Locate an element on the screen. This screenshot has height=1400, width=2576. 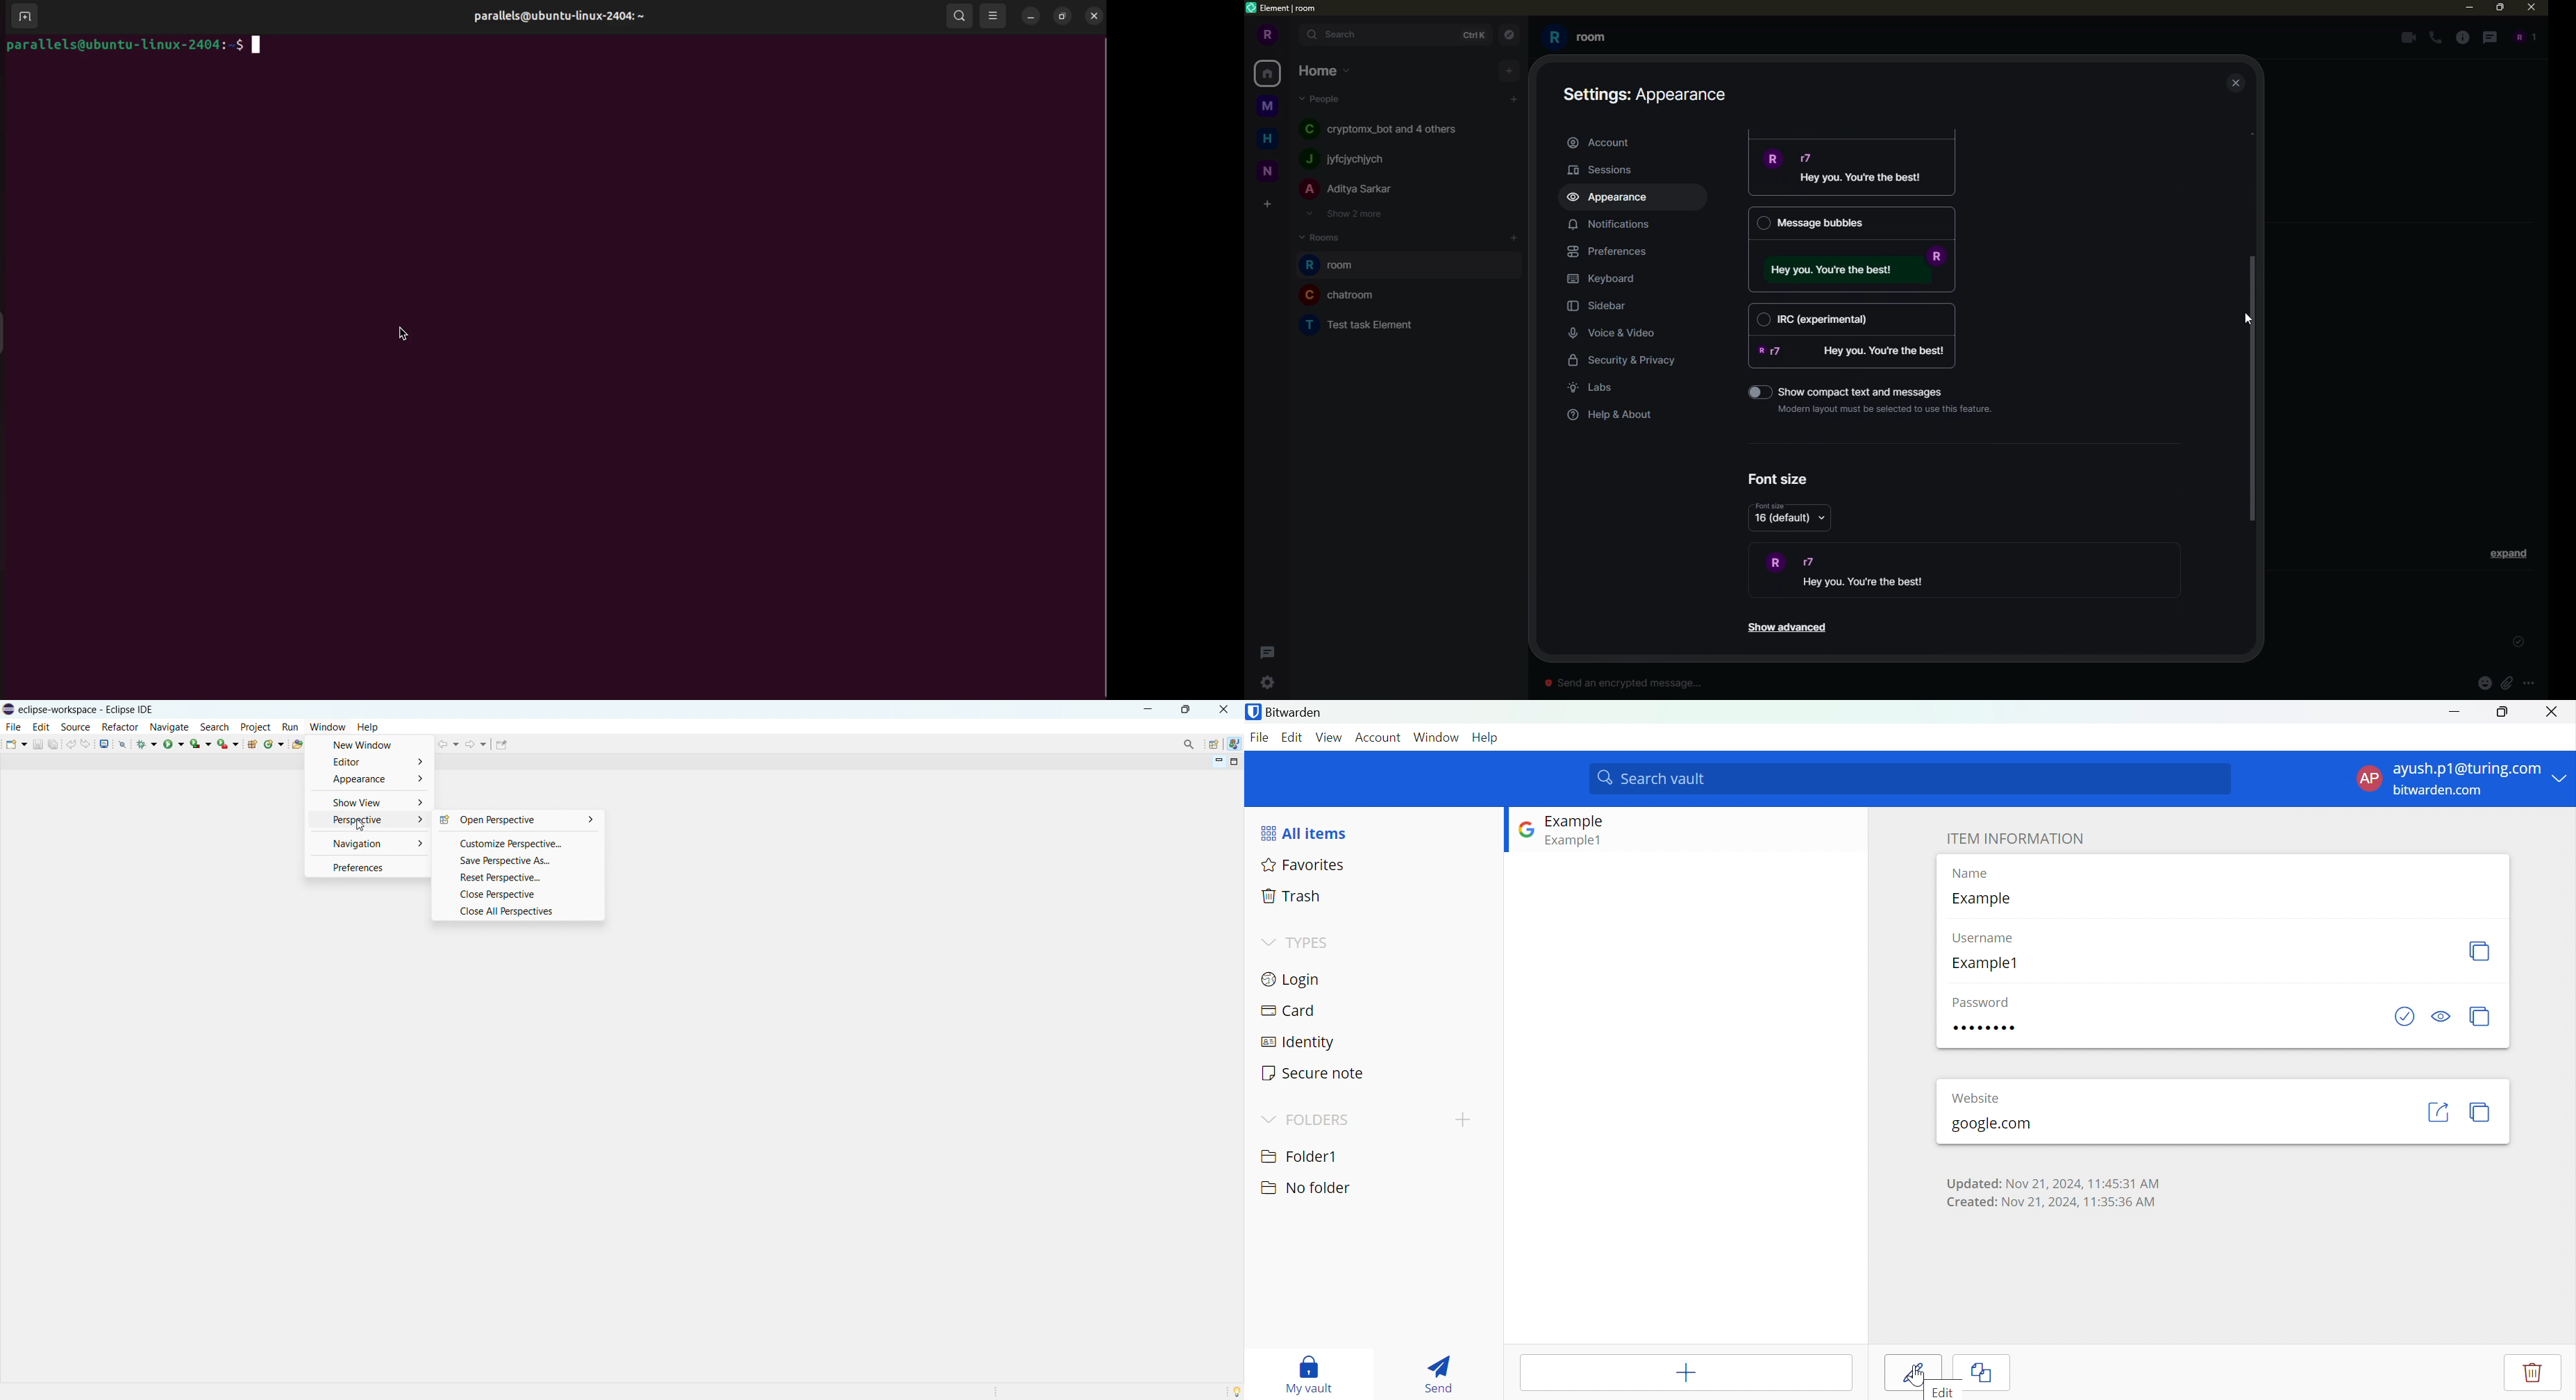
add is located at coordinates (1515, 237).